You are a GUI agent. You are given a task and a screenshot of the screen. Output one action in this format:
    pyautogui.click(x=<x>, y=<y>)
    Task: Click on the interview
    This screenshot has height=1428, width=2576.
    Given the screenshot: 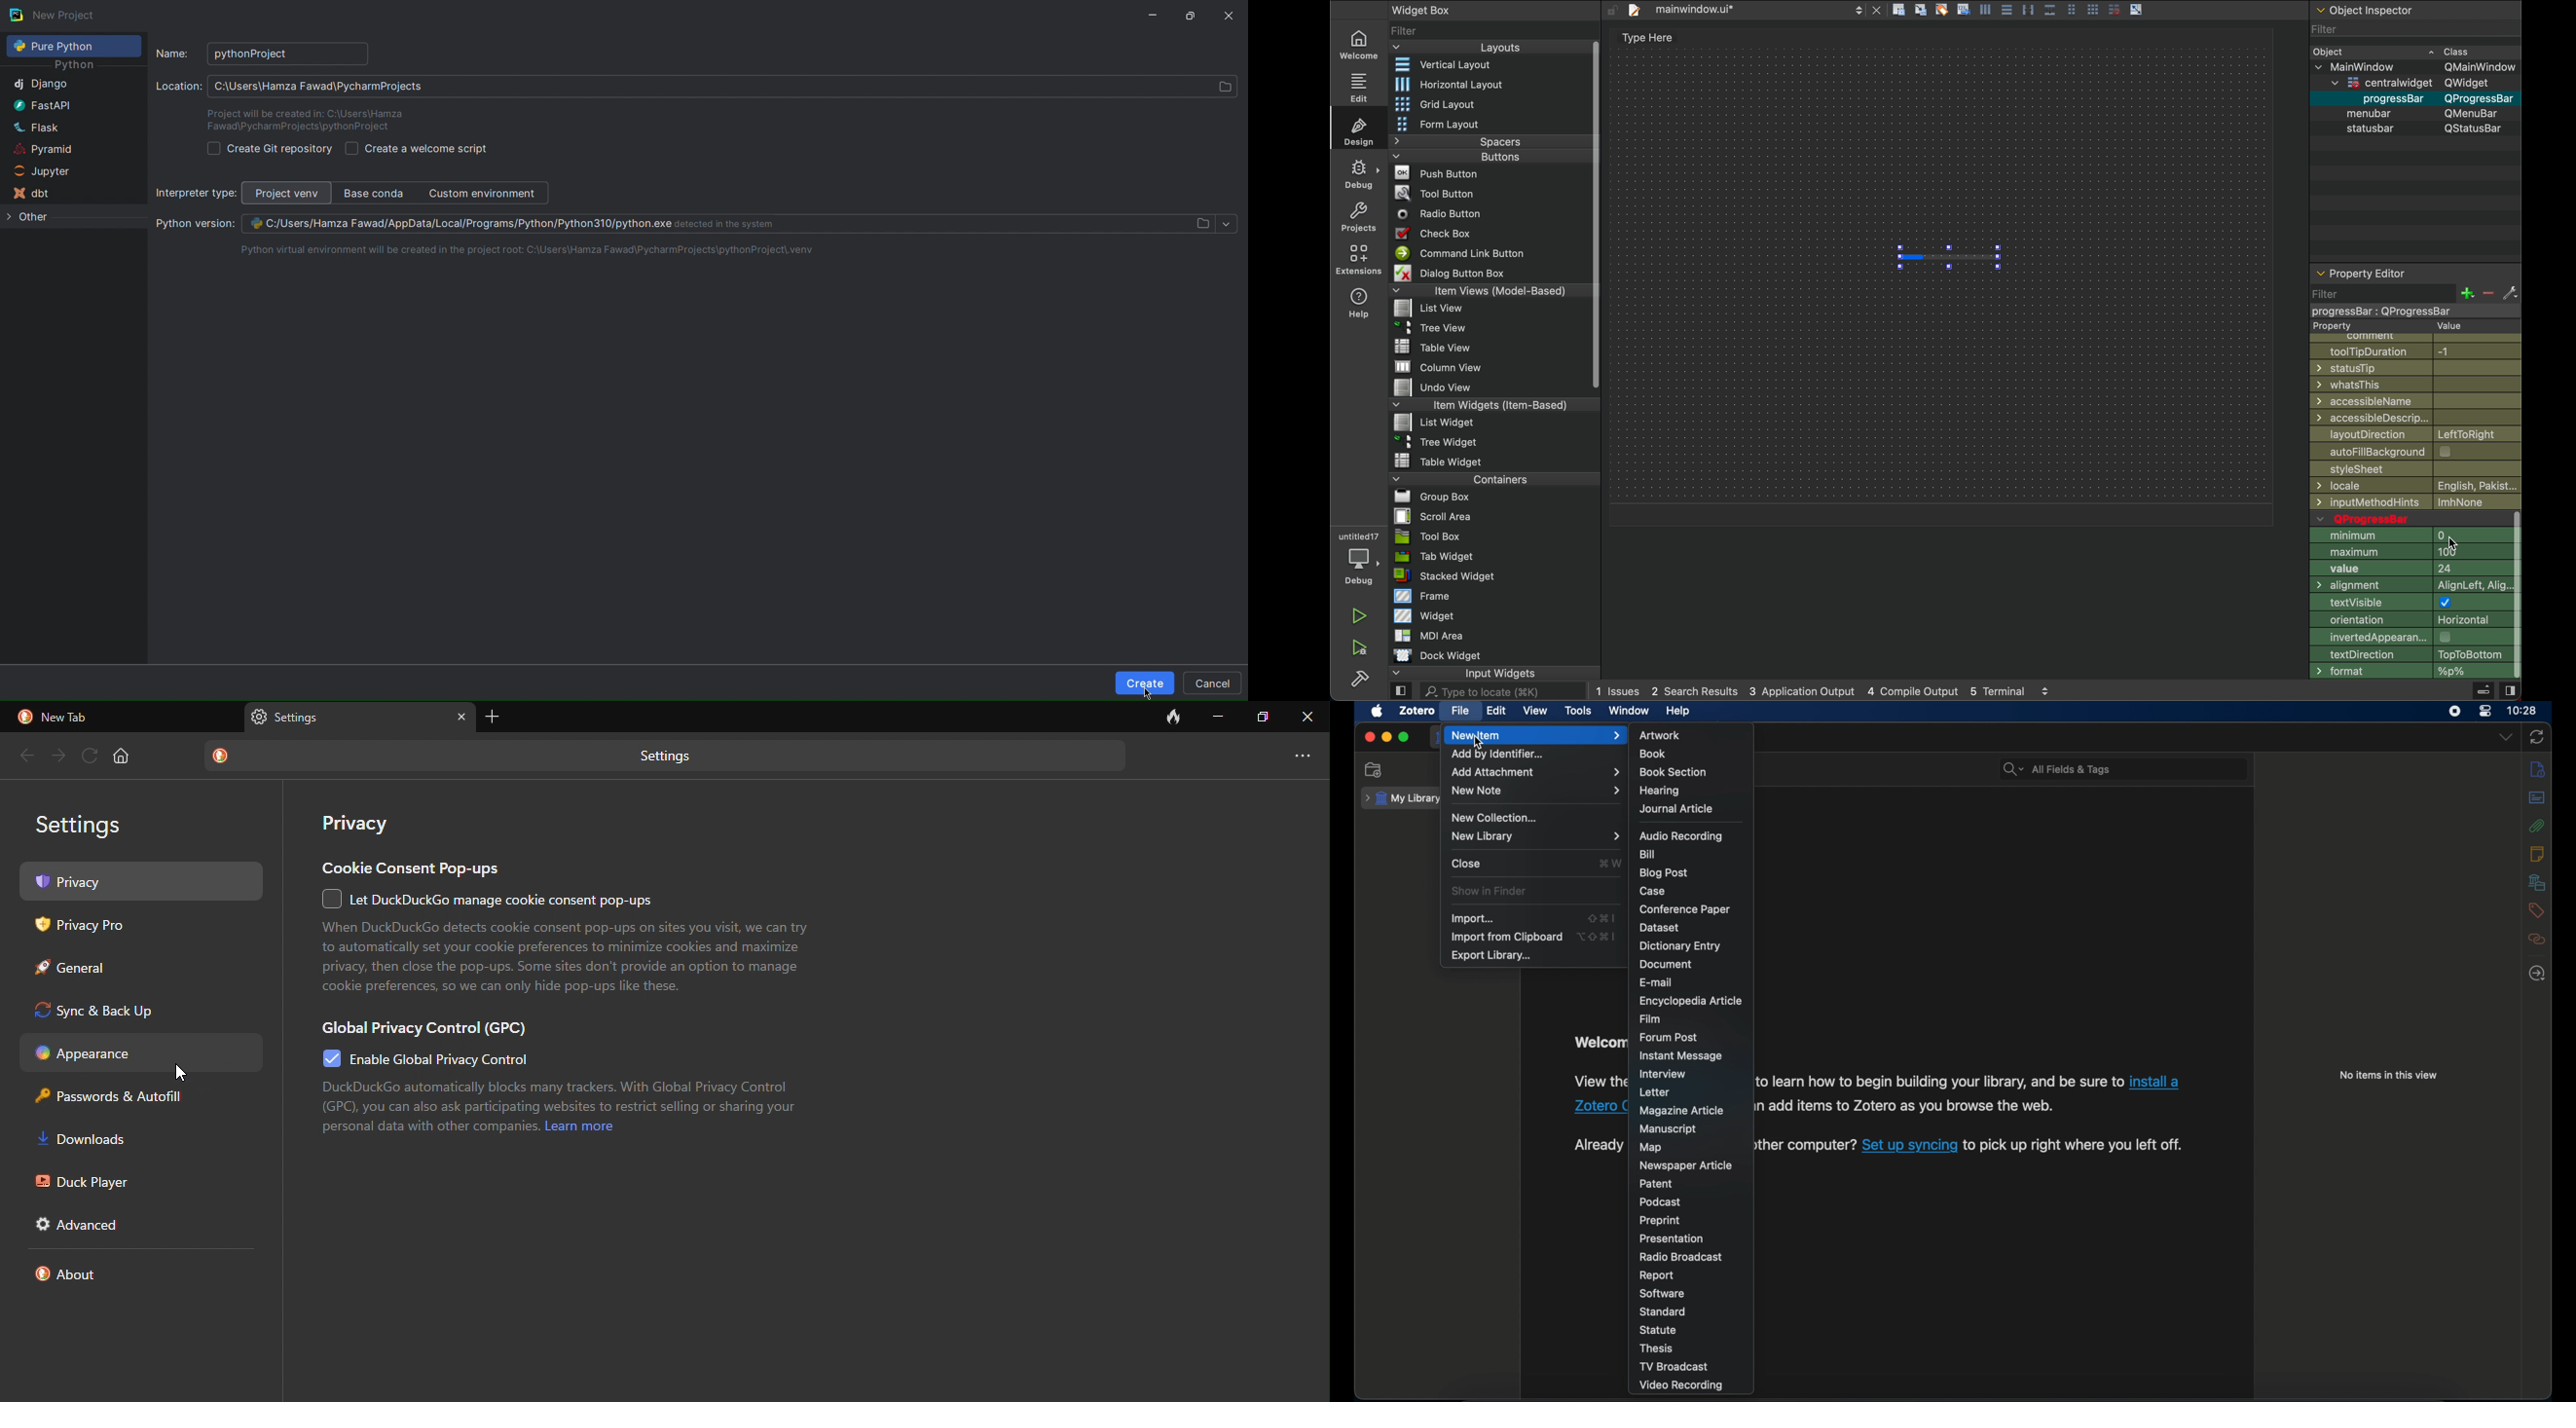 What is the action you would take?
    pyautogui.click(x=1664, y=1074)
    